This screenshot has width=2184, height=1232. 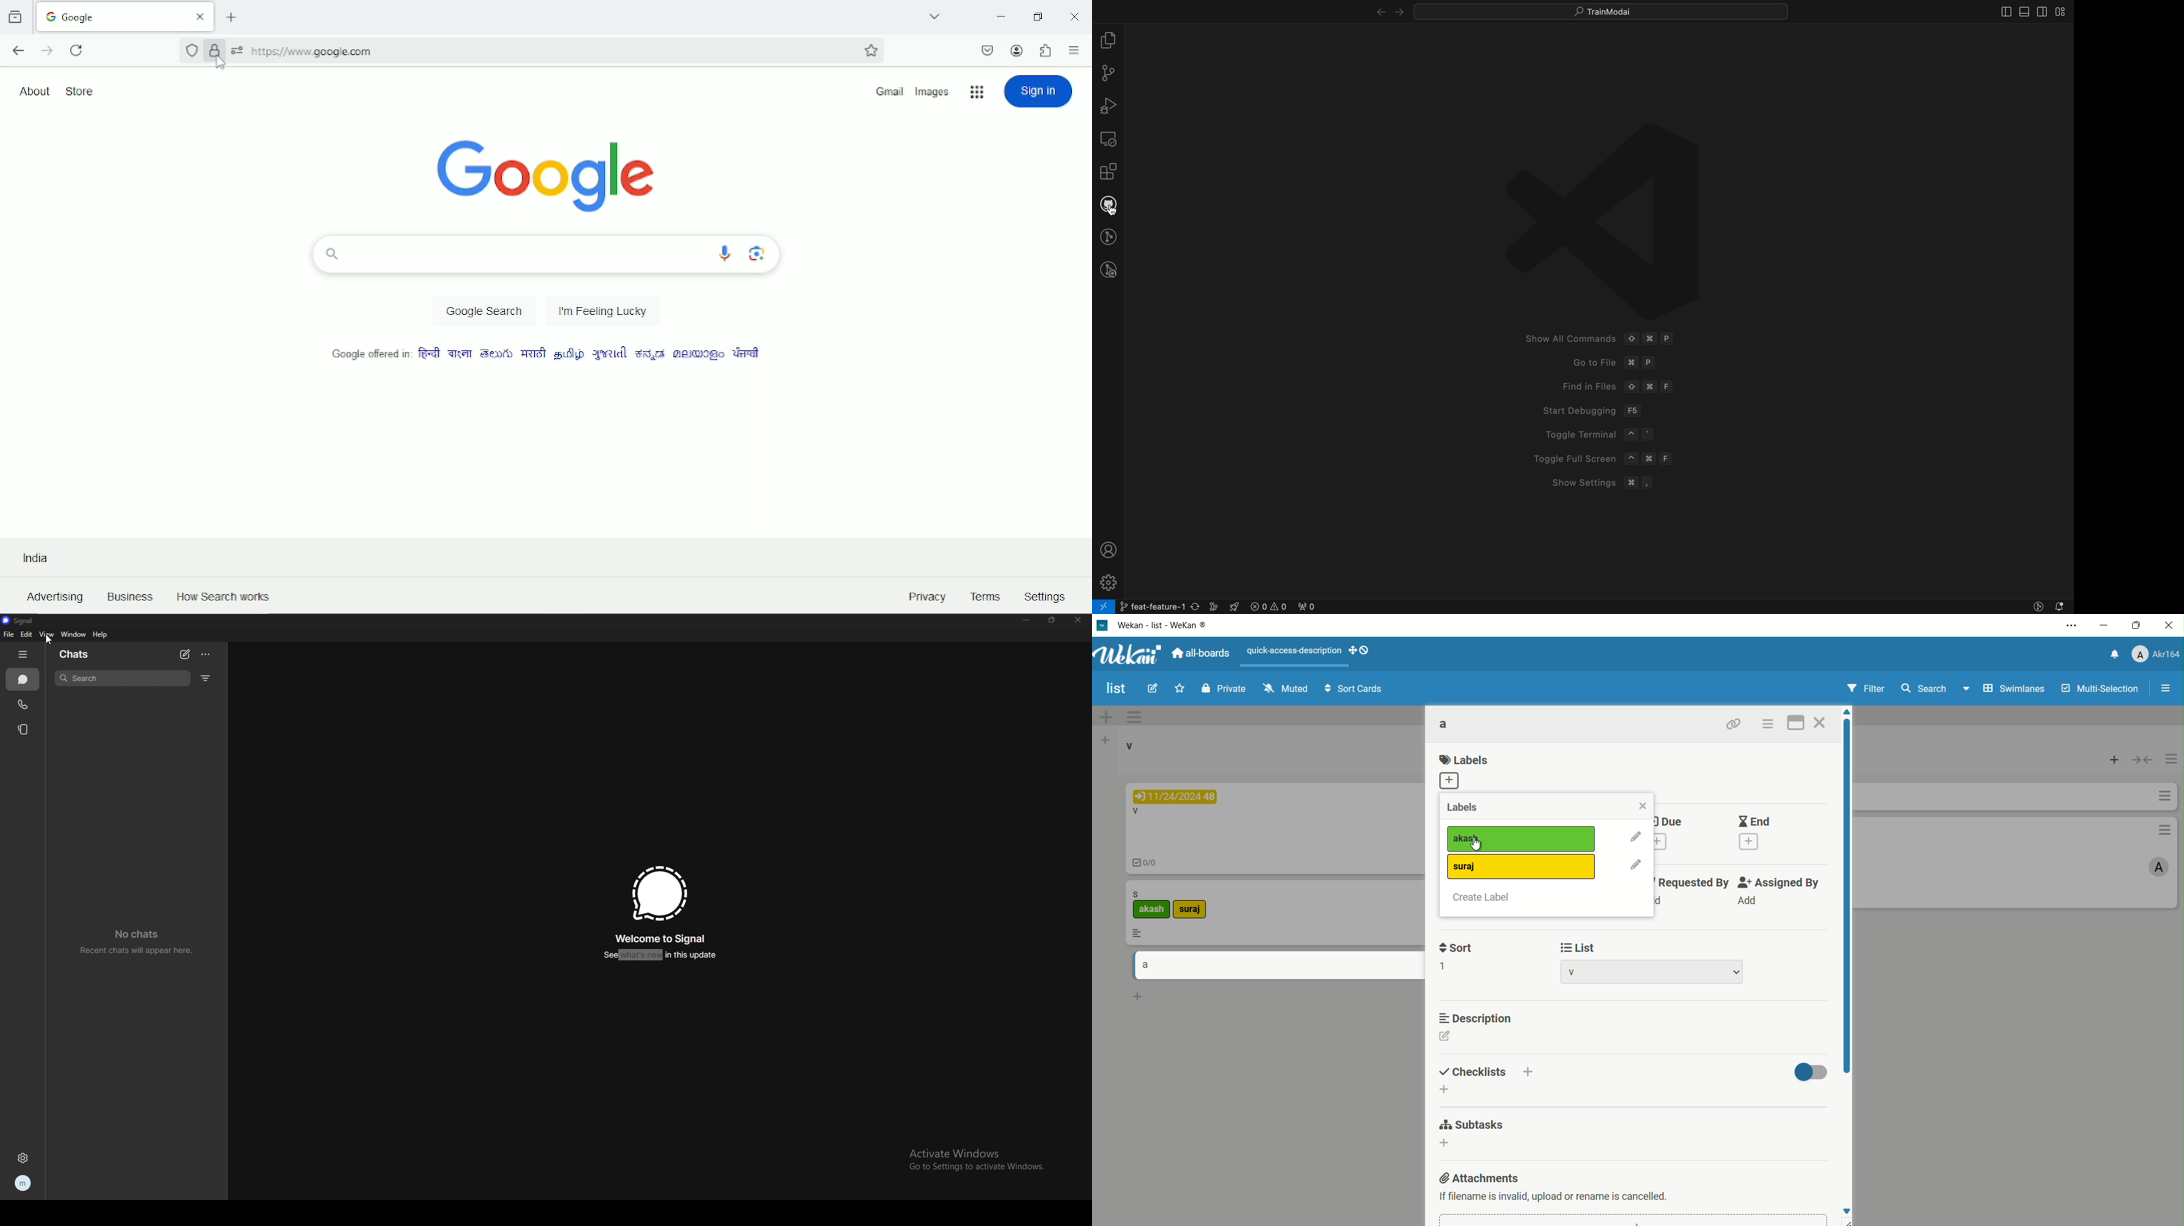 What do you see at coordinates (1041, 90) in the screenshot?
I see `Sign in` at bounding box center [1041, 90].